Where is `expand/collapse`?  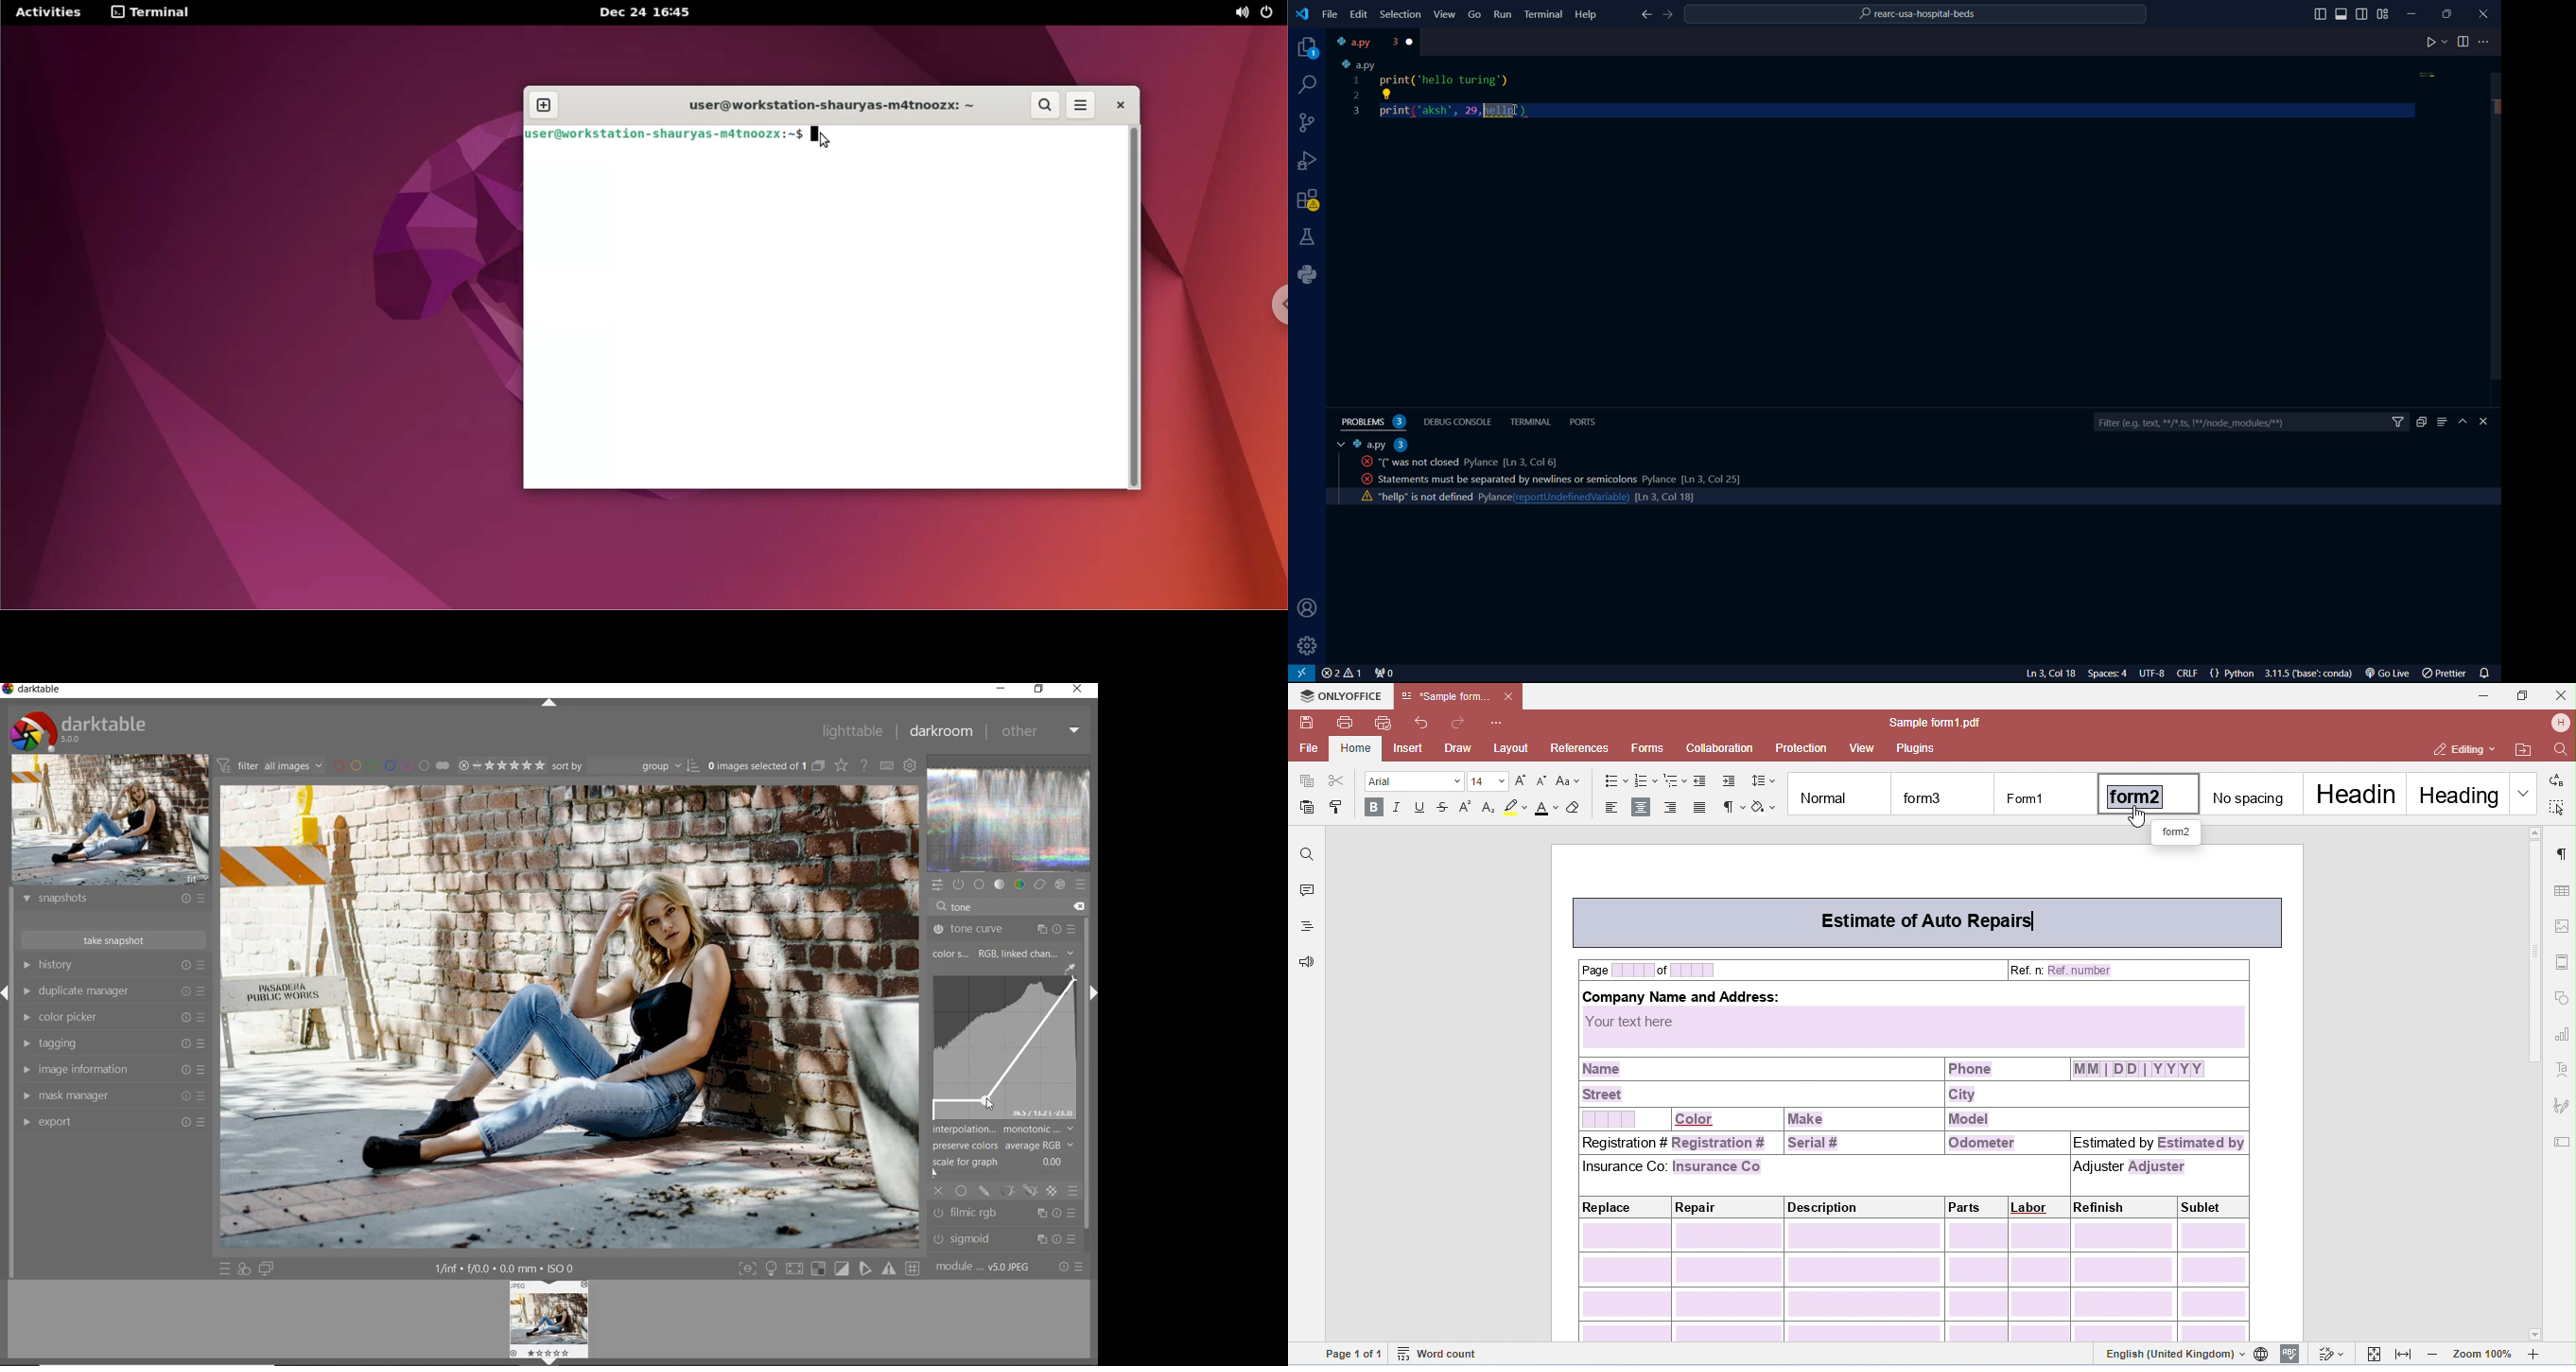
expand/collapse is located at coordinates (549, 705).